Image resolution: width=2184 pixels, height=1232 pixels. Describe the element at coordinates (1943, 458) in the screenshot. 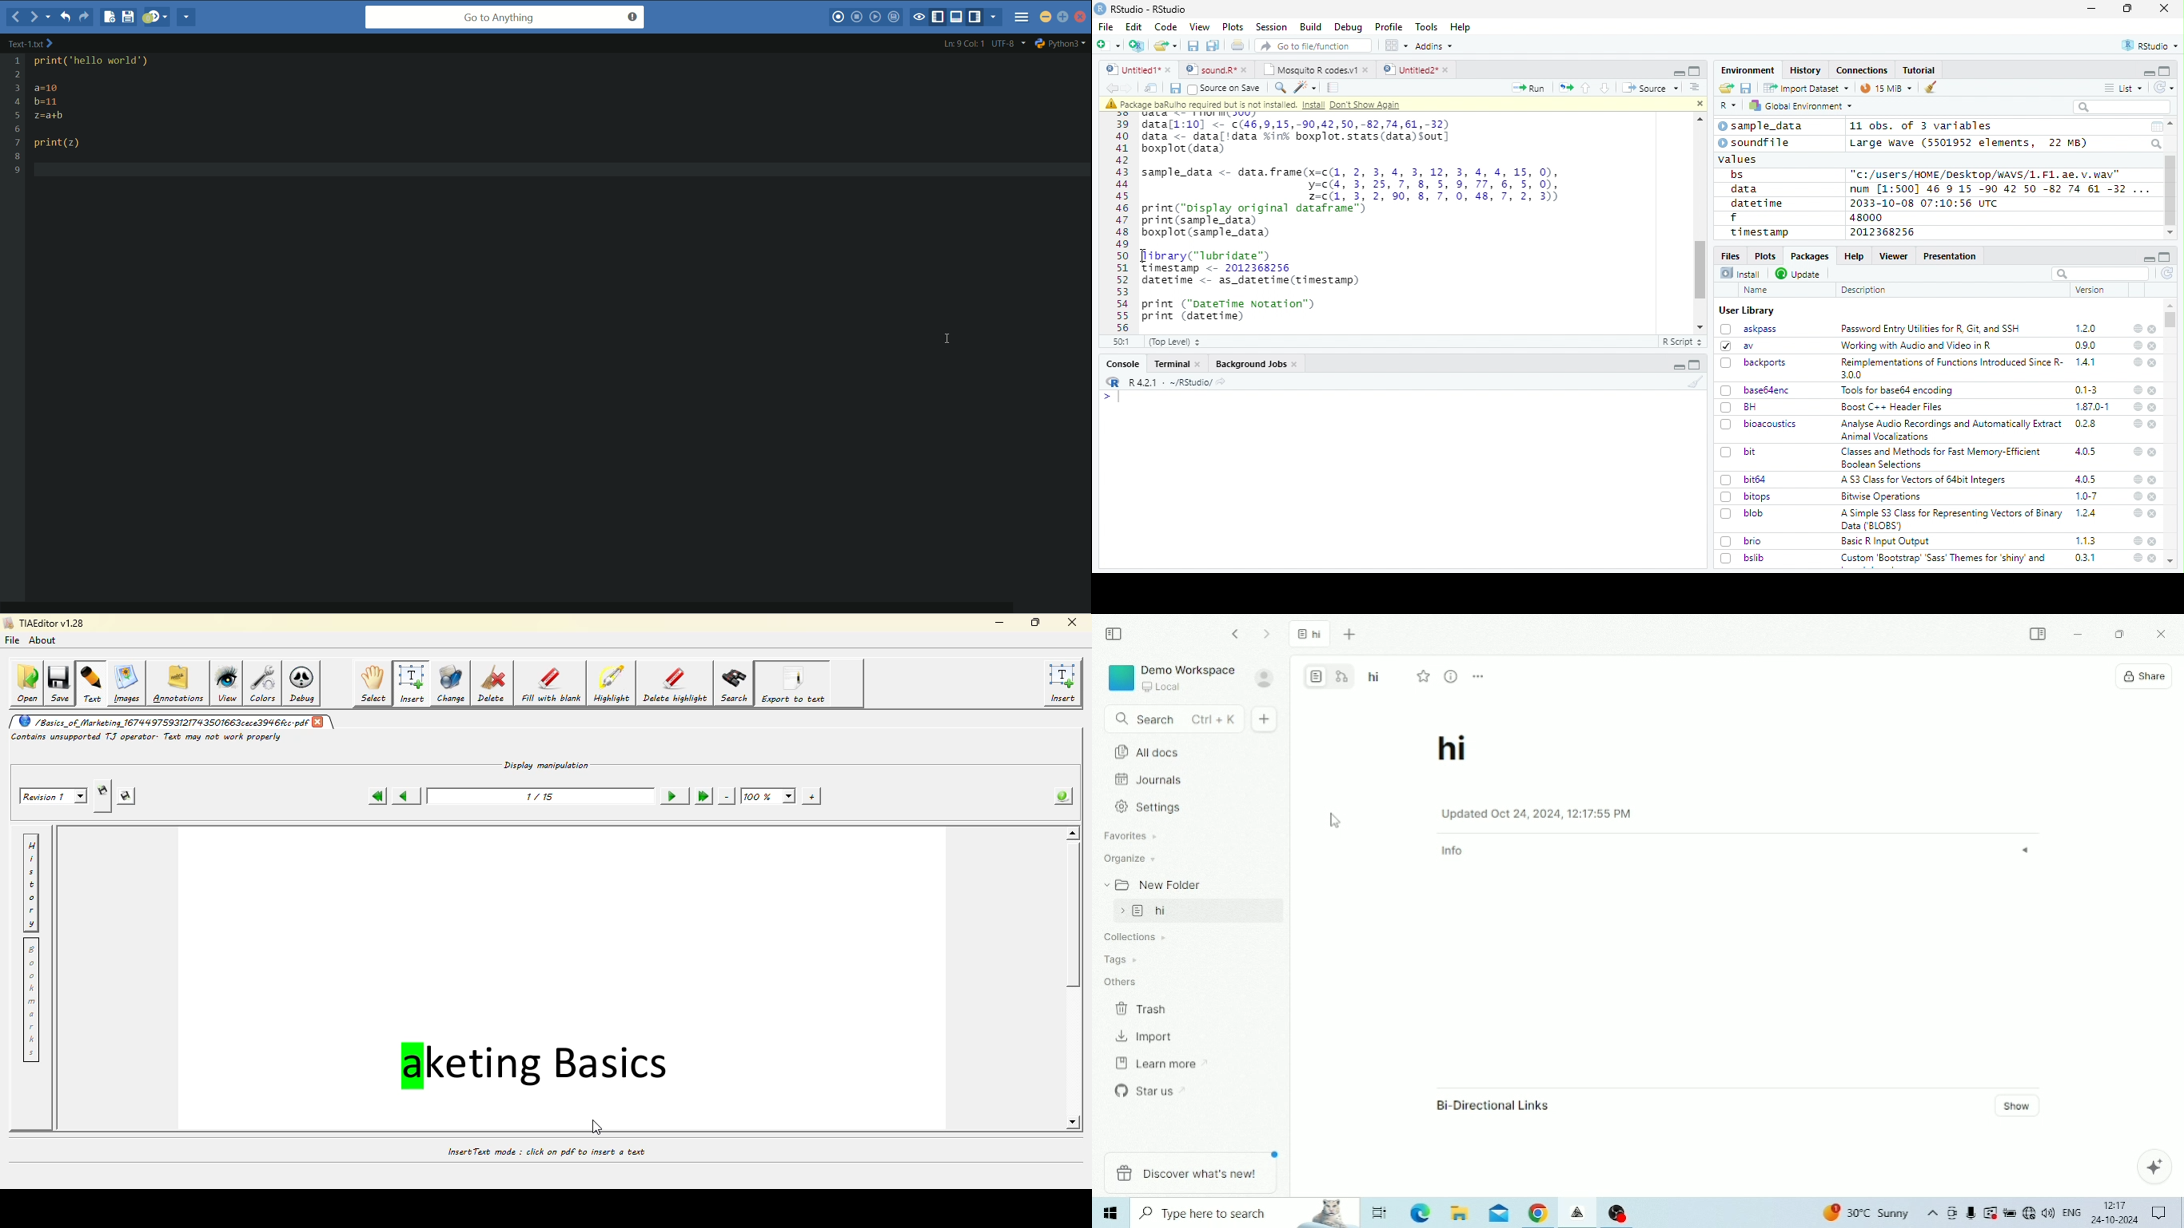

I see `(Classes and Methods for Fast Memory-Efficient
Boolean Selections` at that location.